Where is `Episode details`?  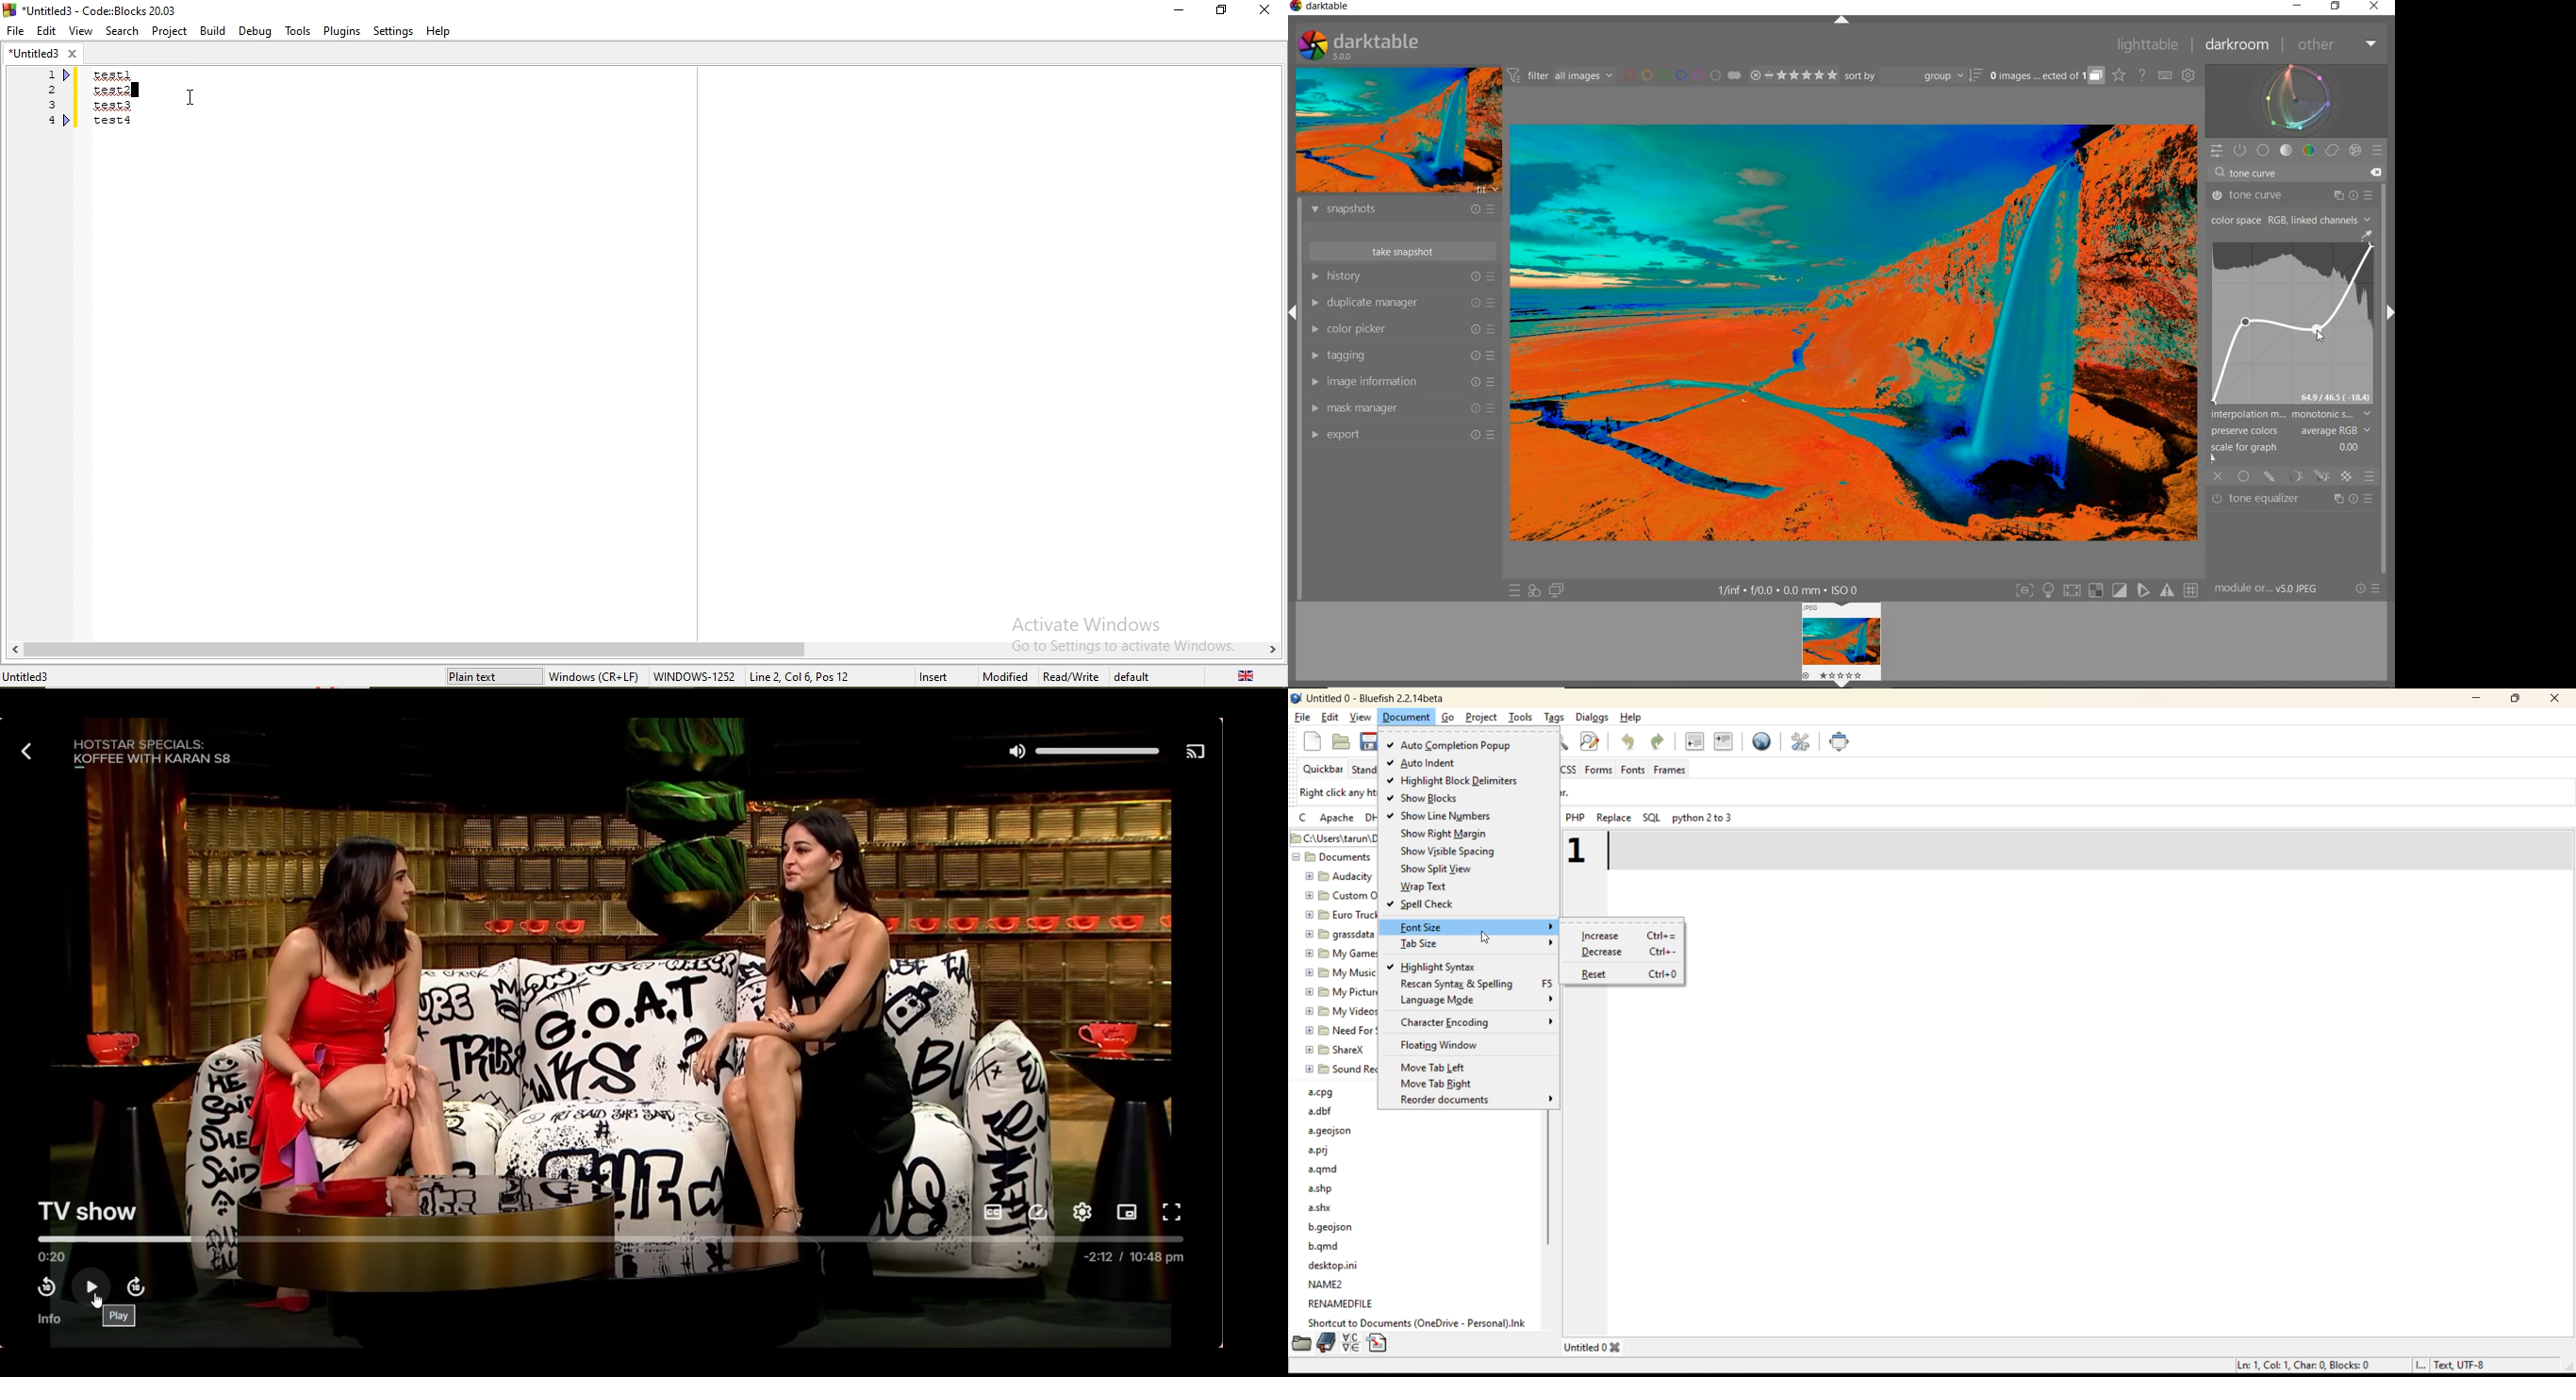
Episode details is located at coordinates (153, 752).